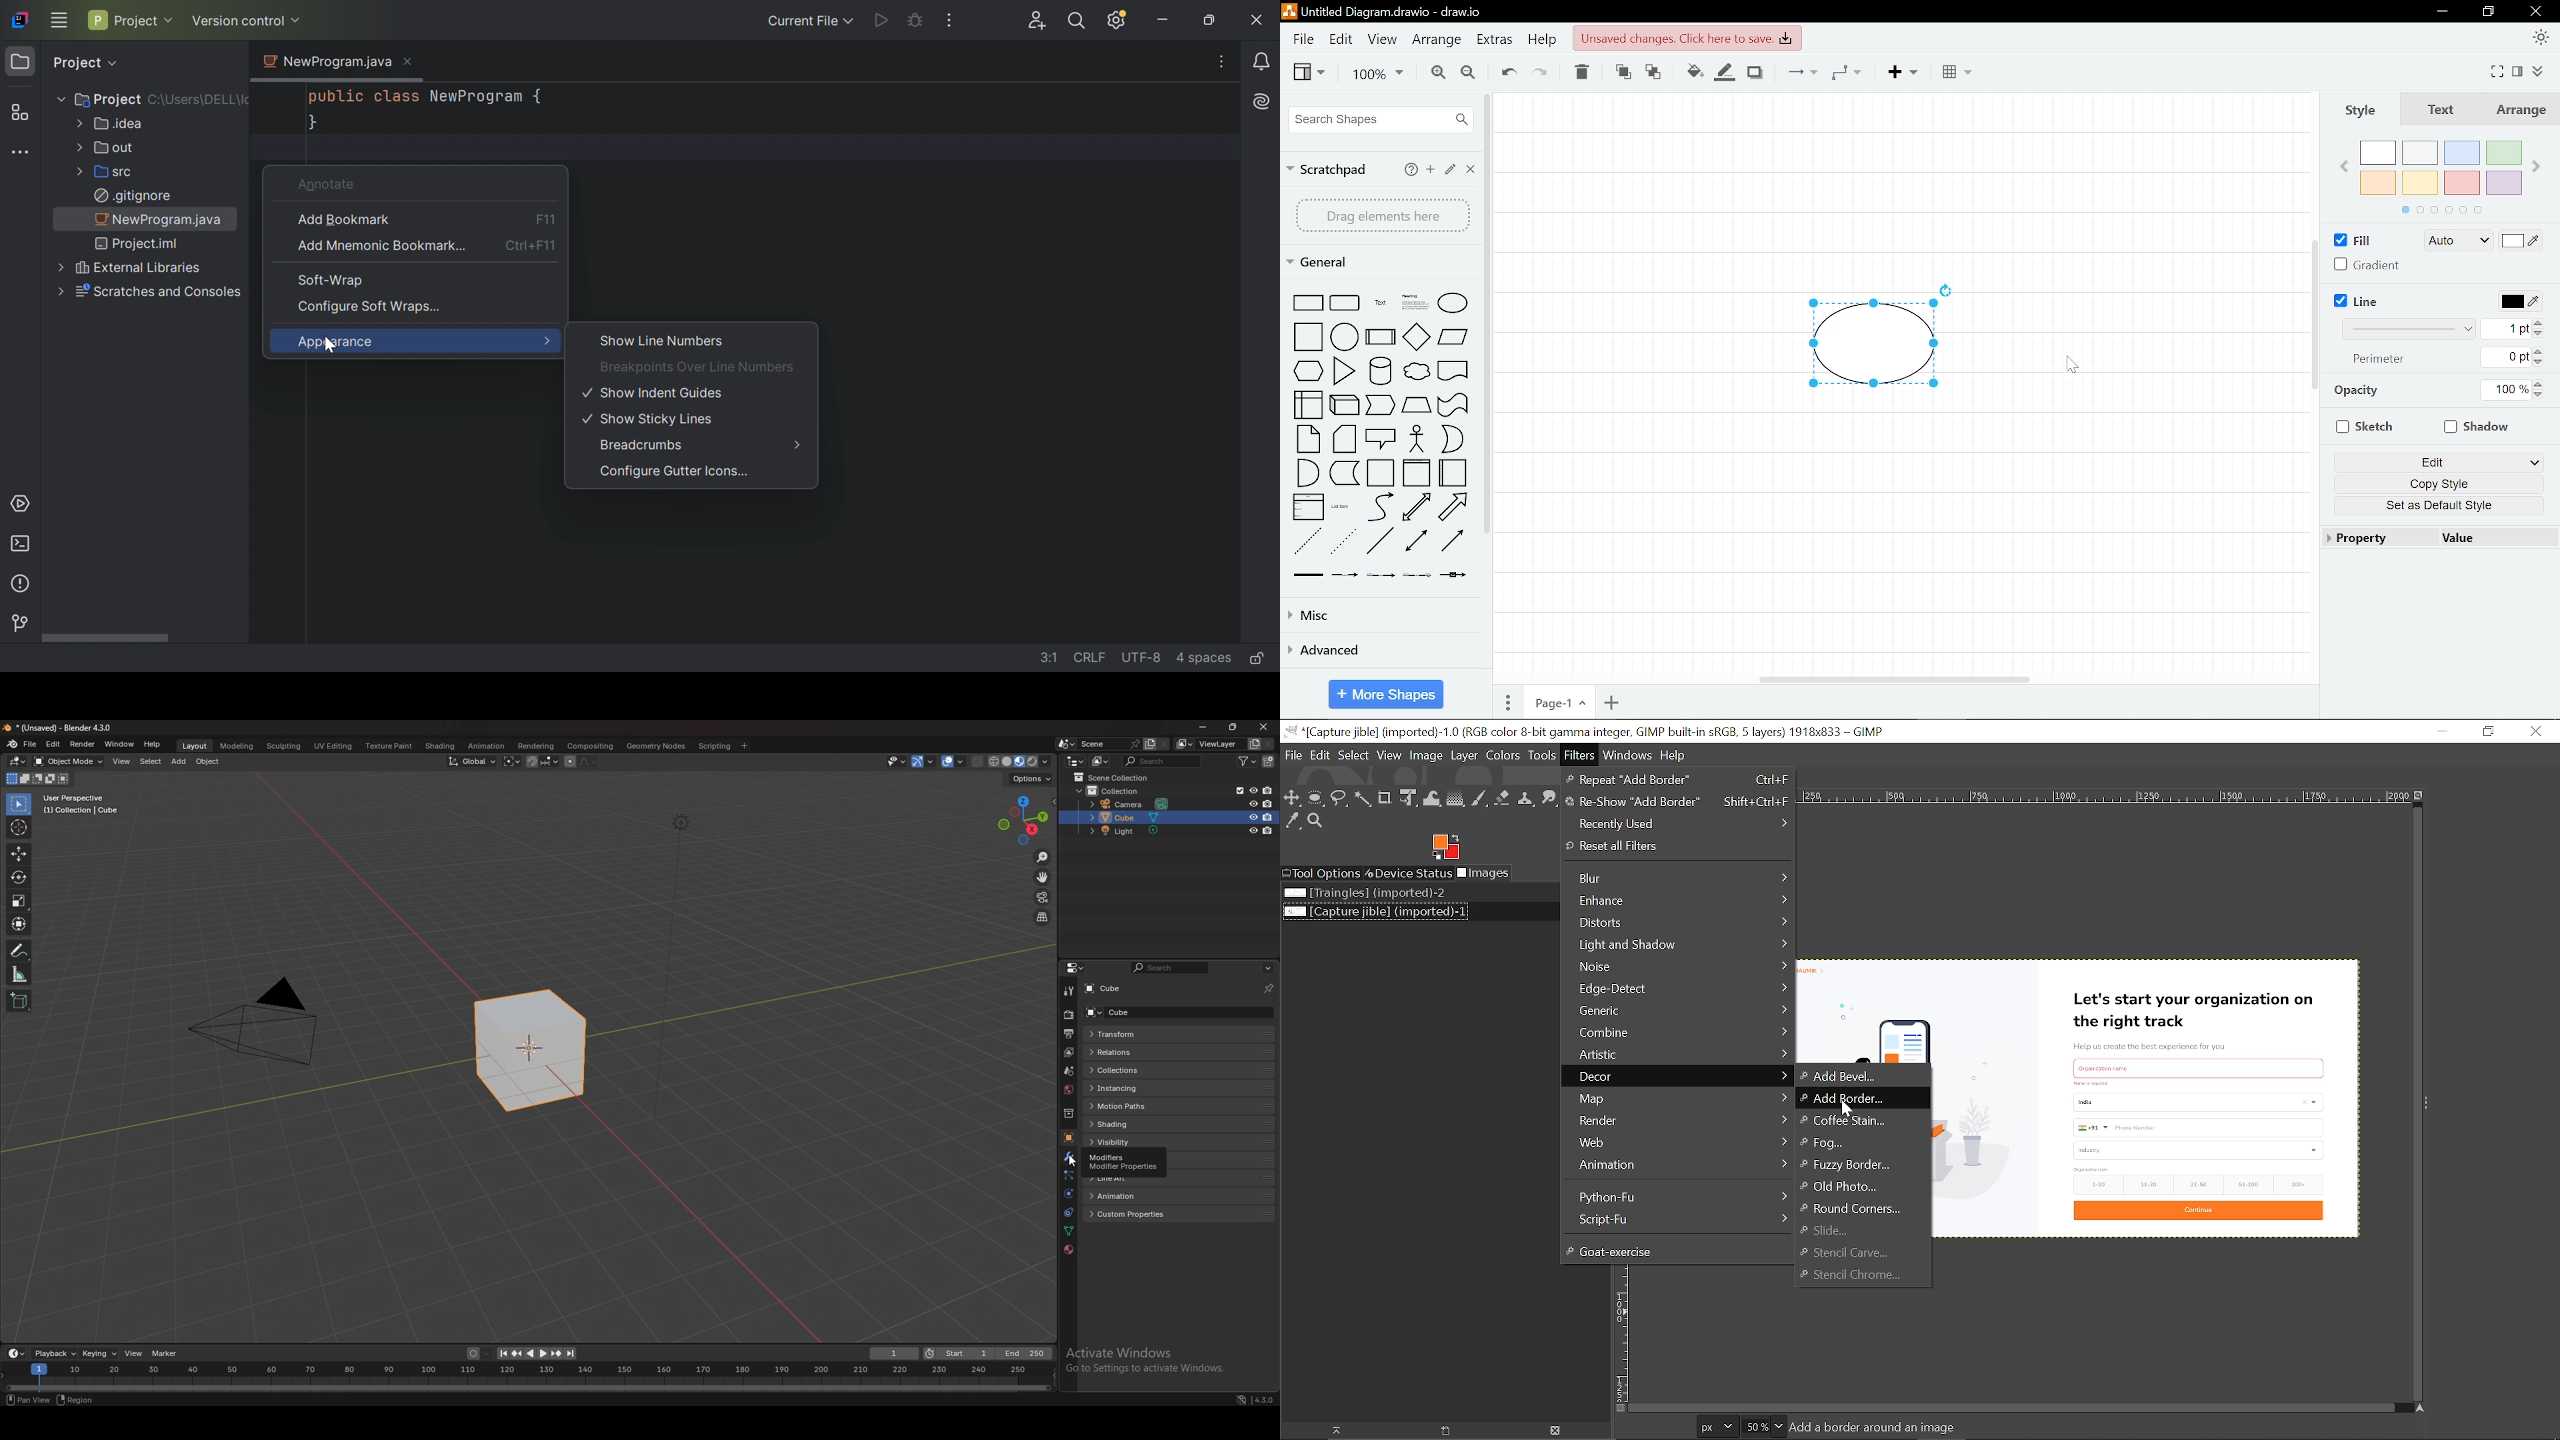  What do you see at coordinates (30, 745) in the screenshot?
I see `file` at bounding box center [30, 745].